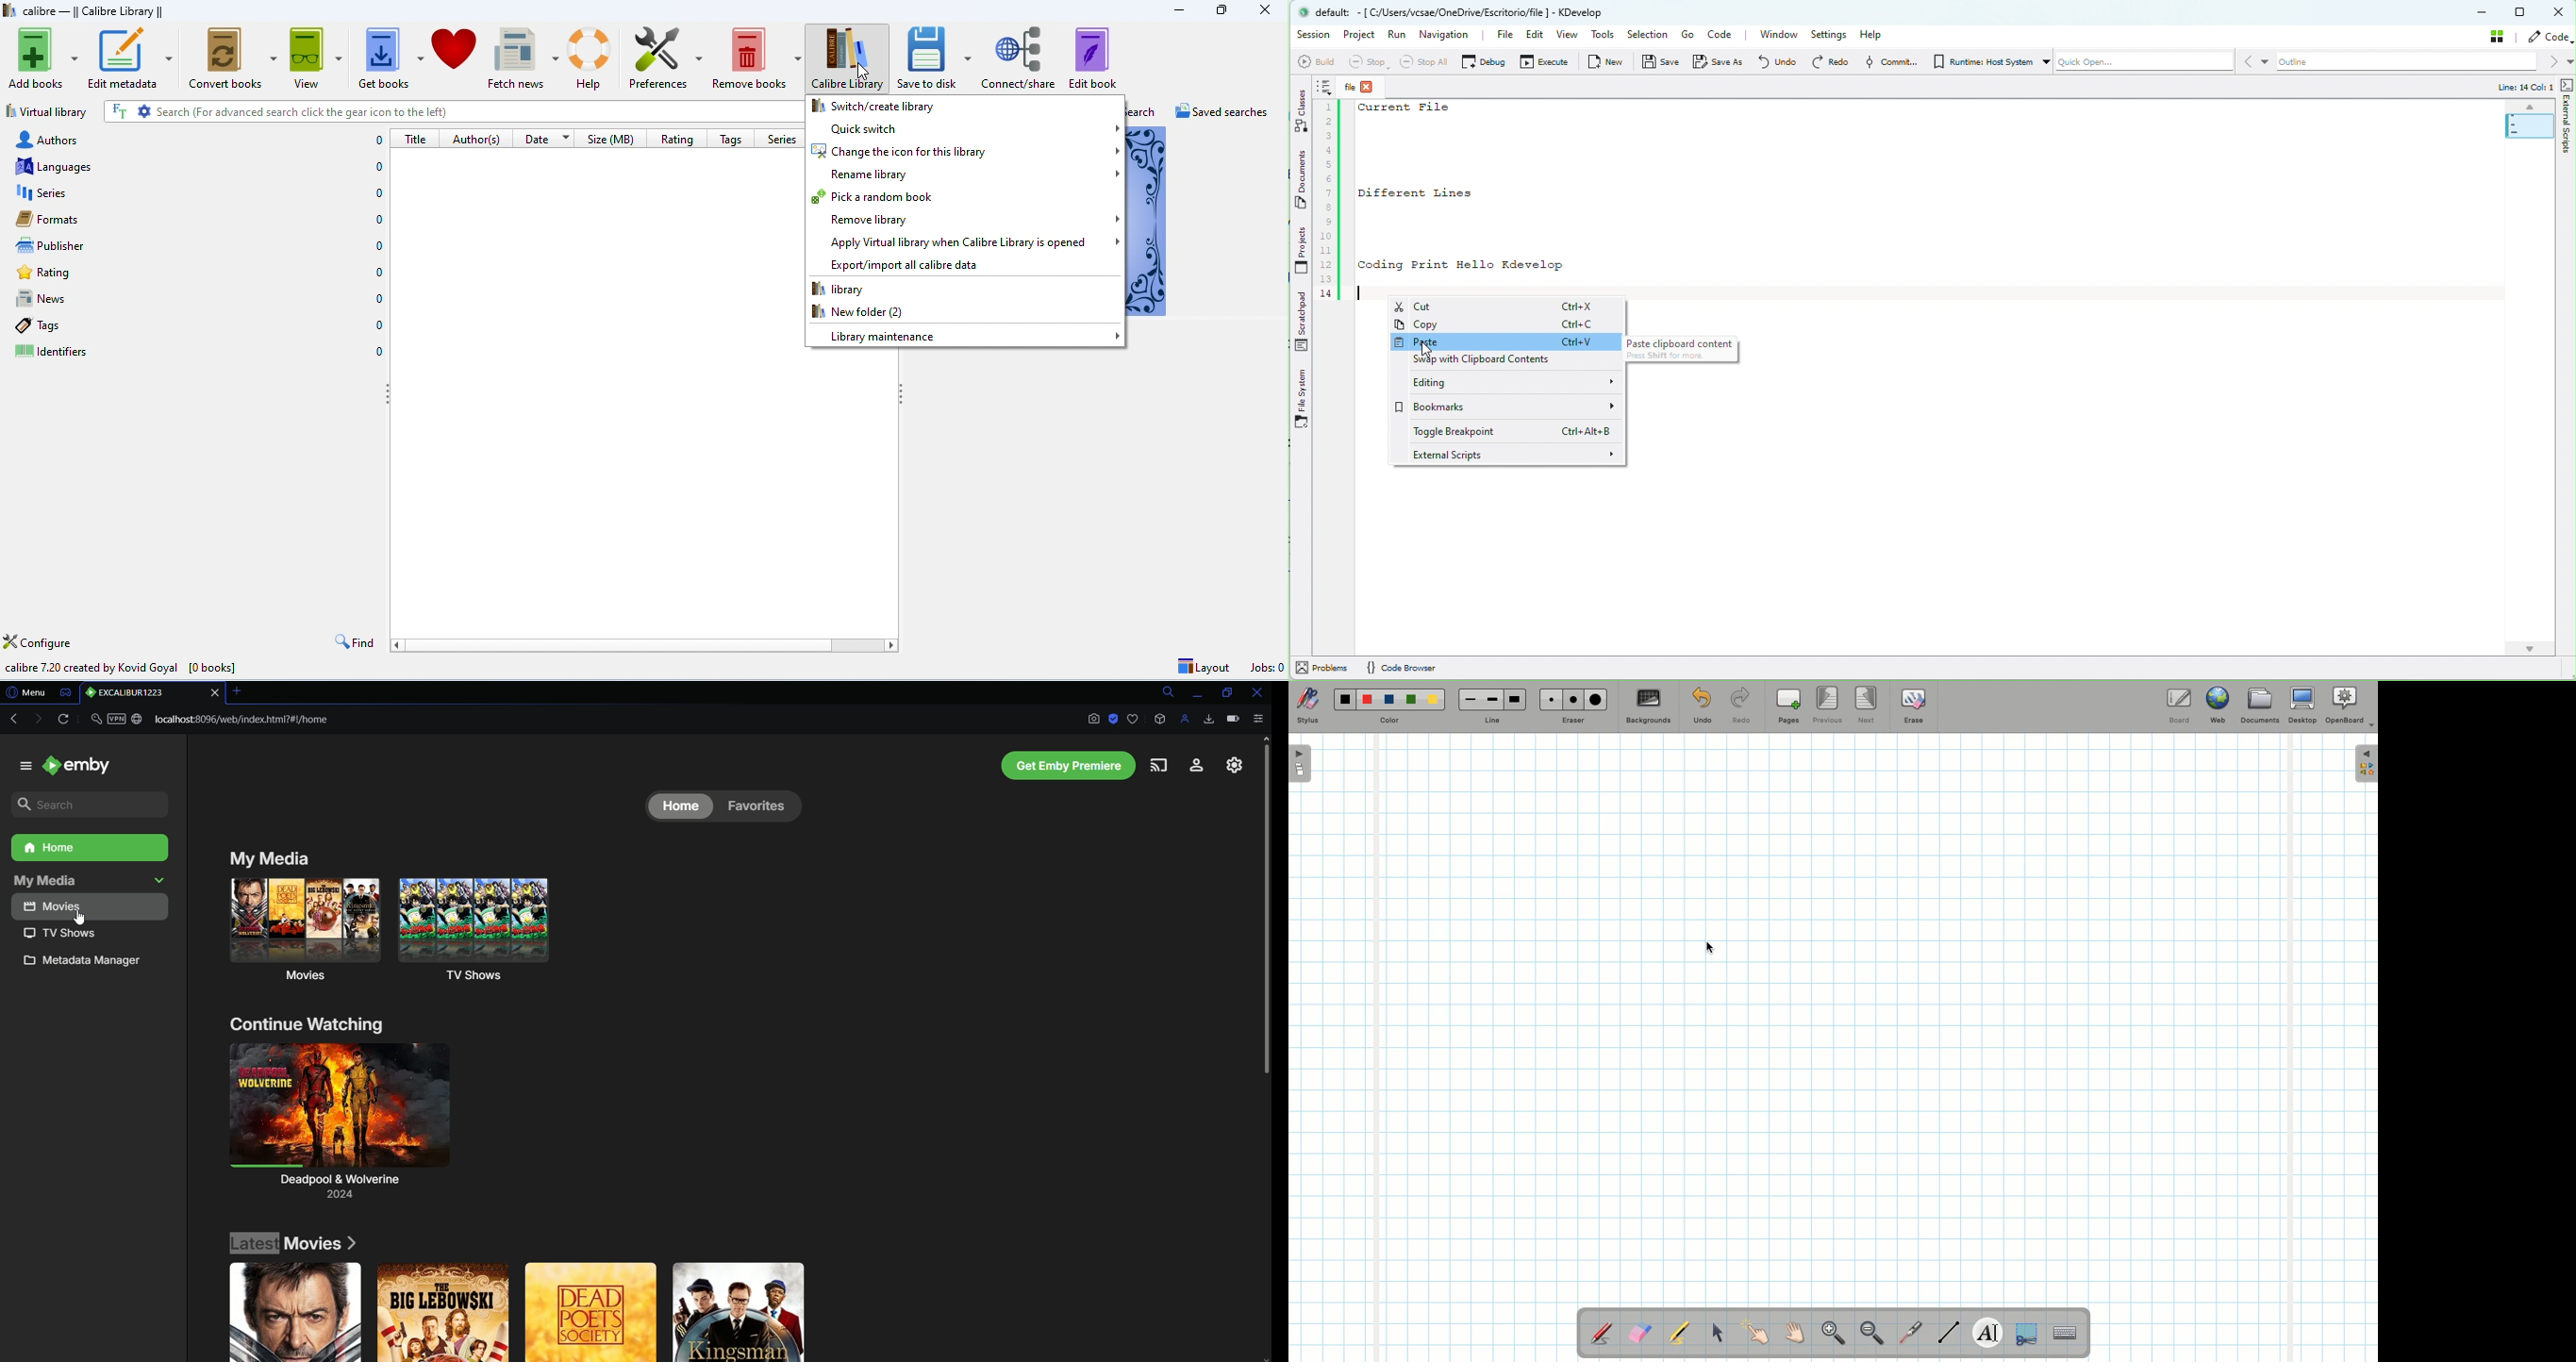 The width and height of the screenshot is (2576, 1372). I want to click on Restore, so click(1223, 692).